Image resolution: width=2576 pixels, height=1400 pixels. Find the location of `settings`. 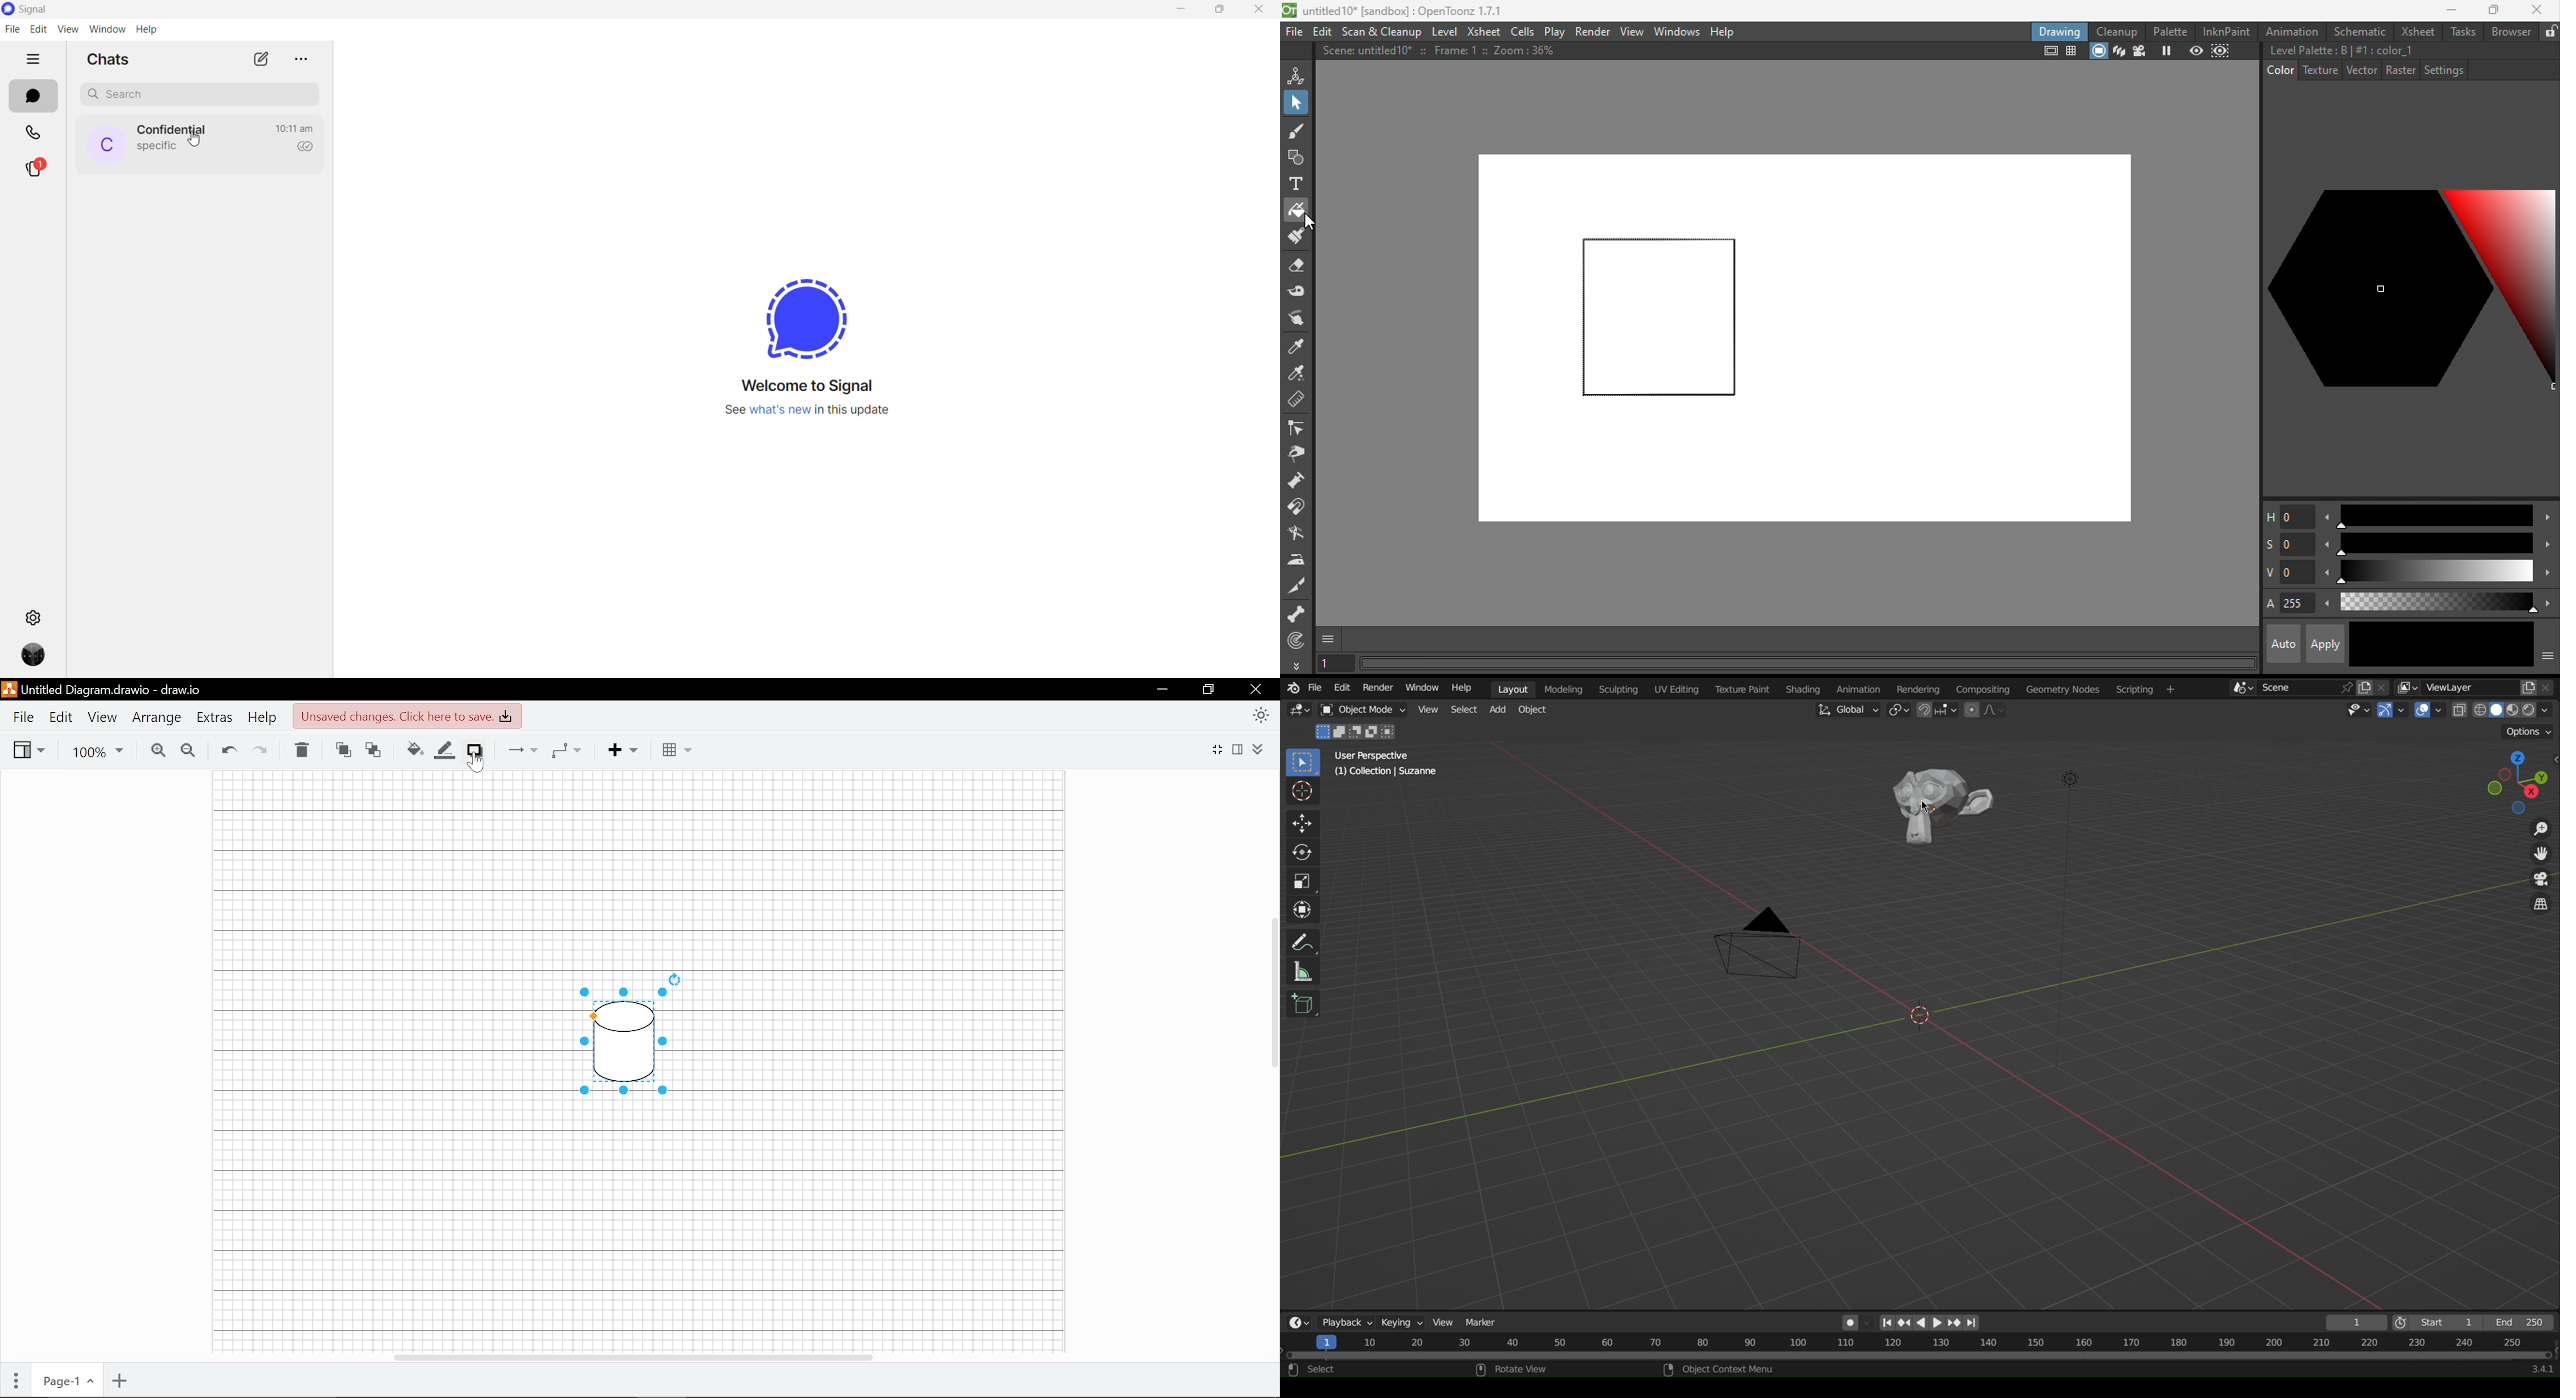

settings is located at coordinates (34, 619).